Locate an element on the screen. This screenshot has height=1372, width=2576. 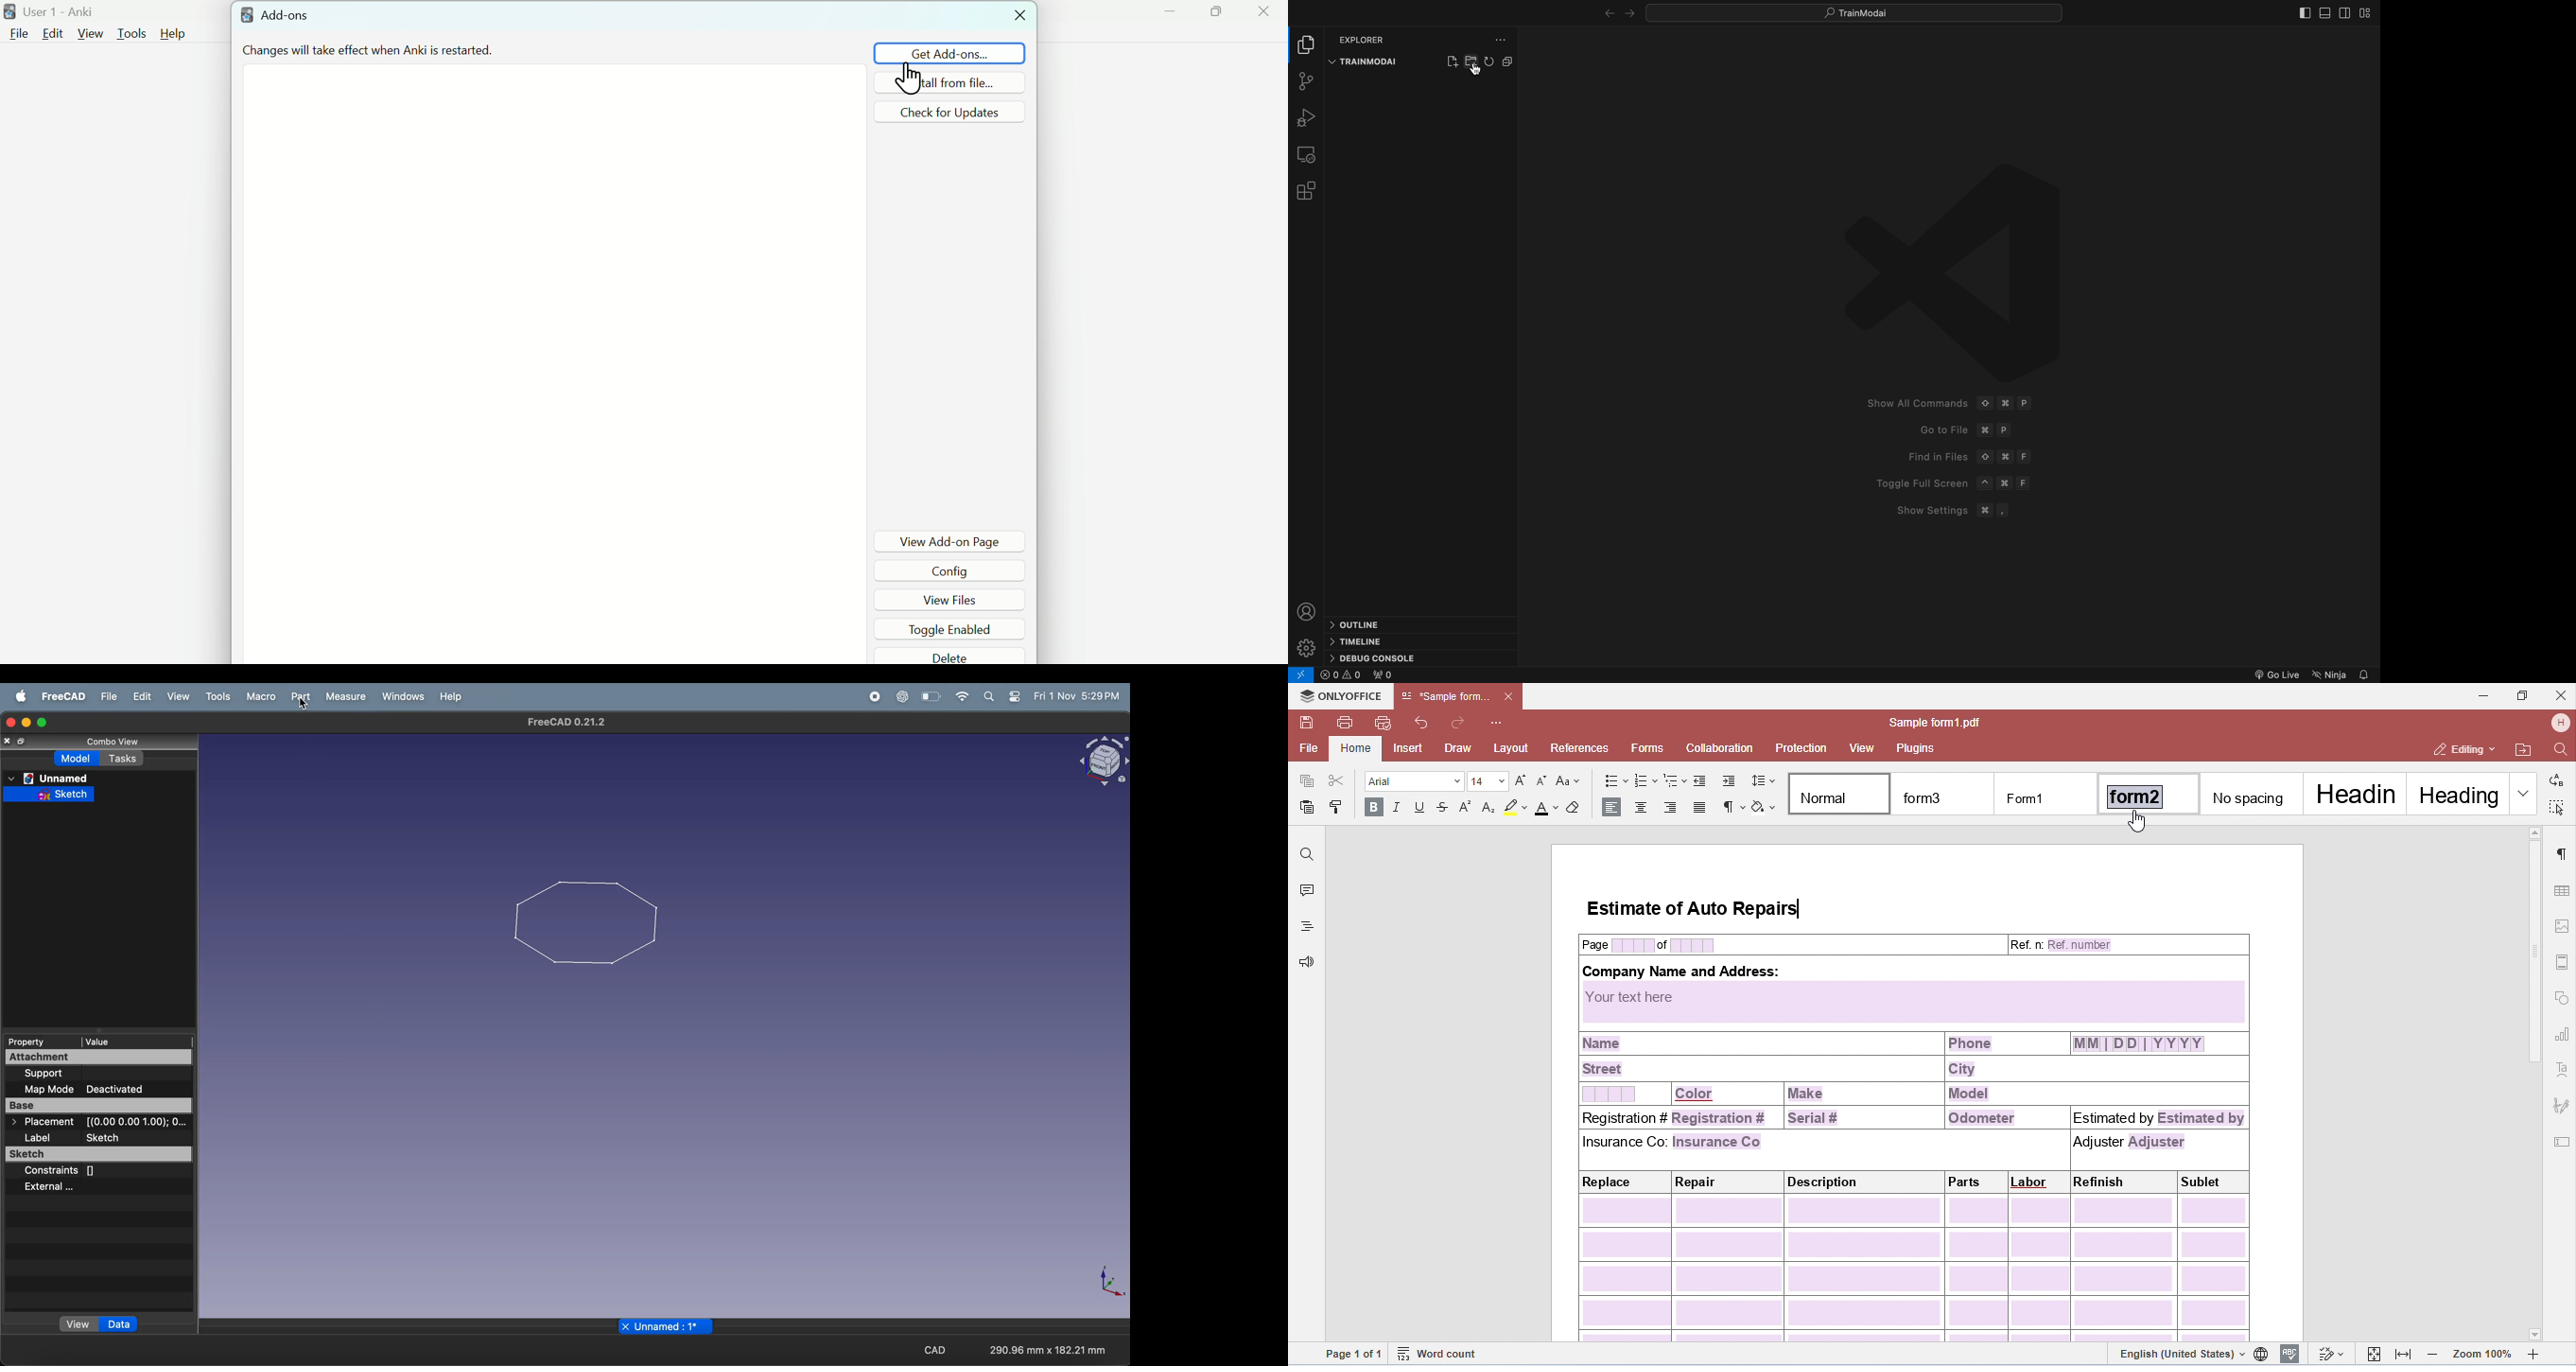
Cursor is located at coordinates (911, 82).